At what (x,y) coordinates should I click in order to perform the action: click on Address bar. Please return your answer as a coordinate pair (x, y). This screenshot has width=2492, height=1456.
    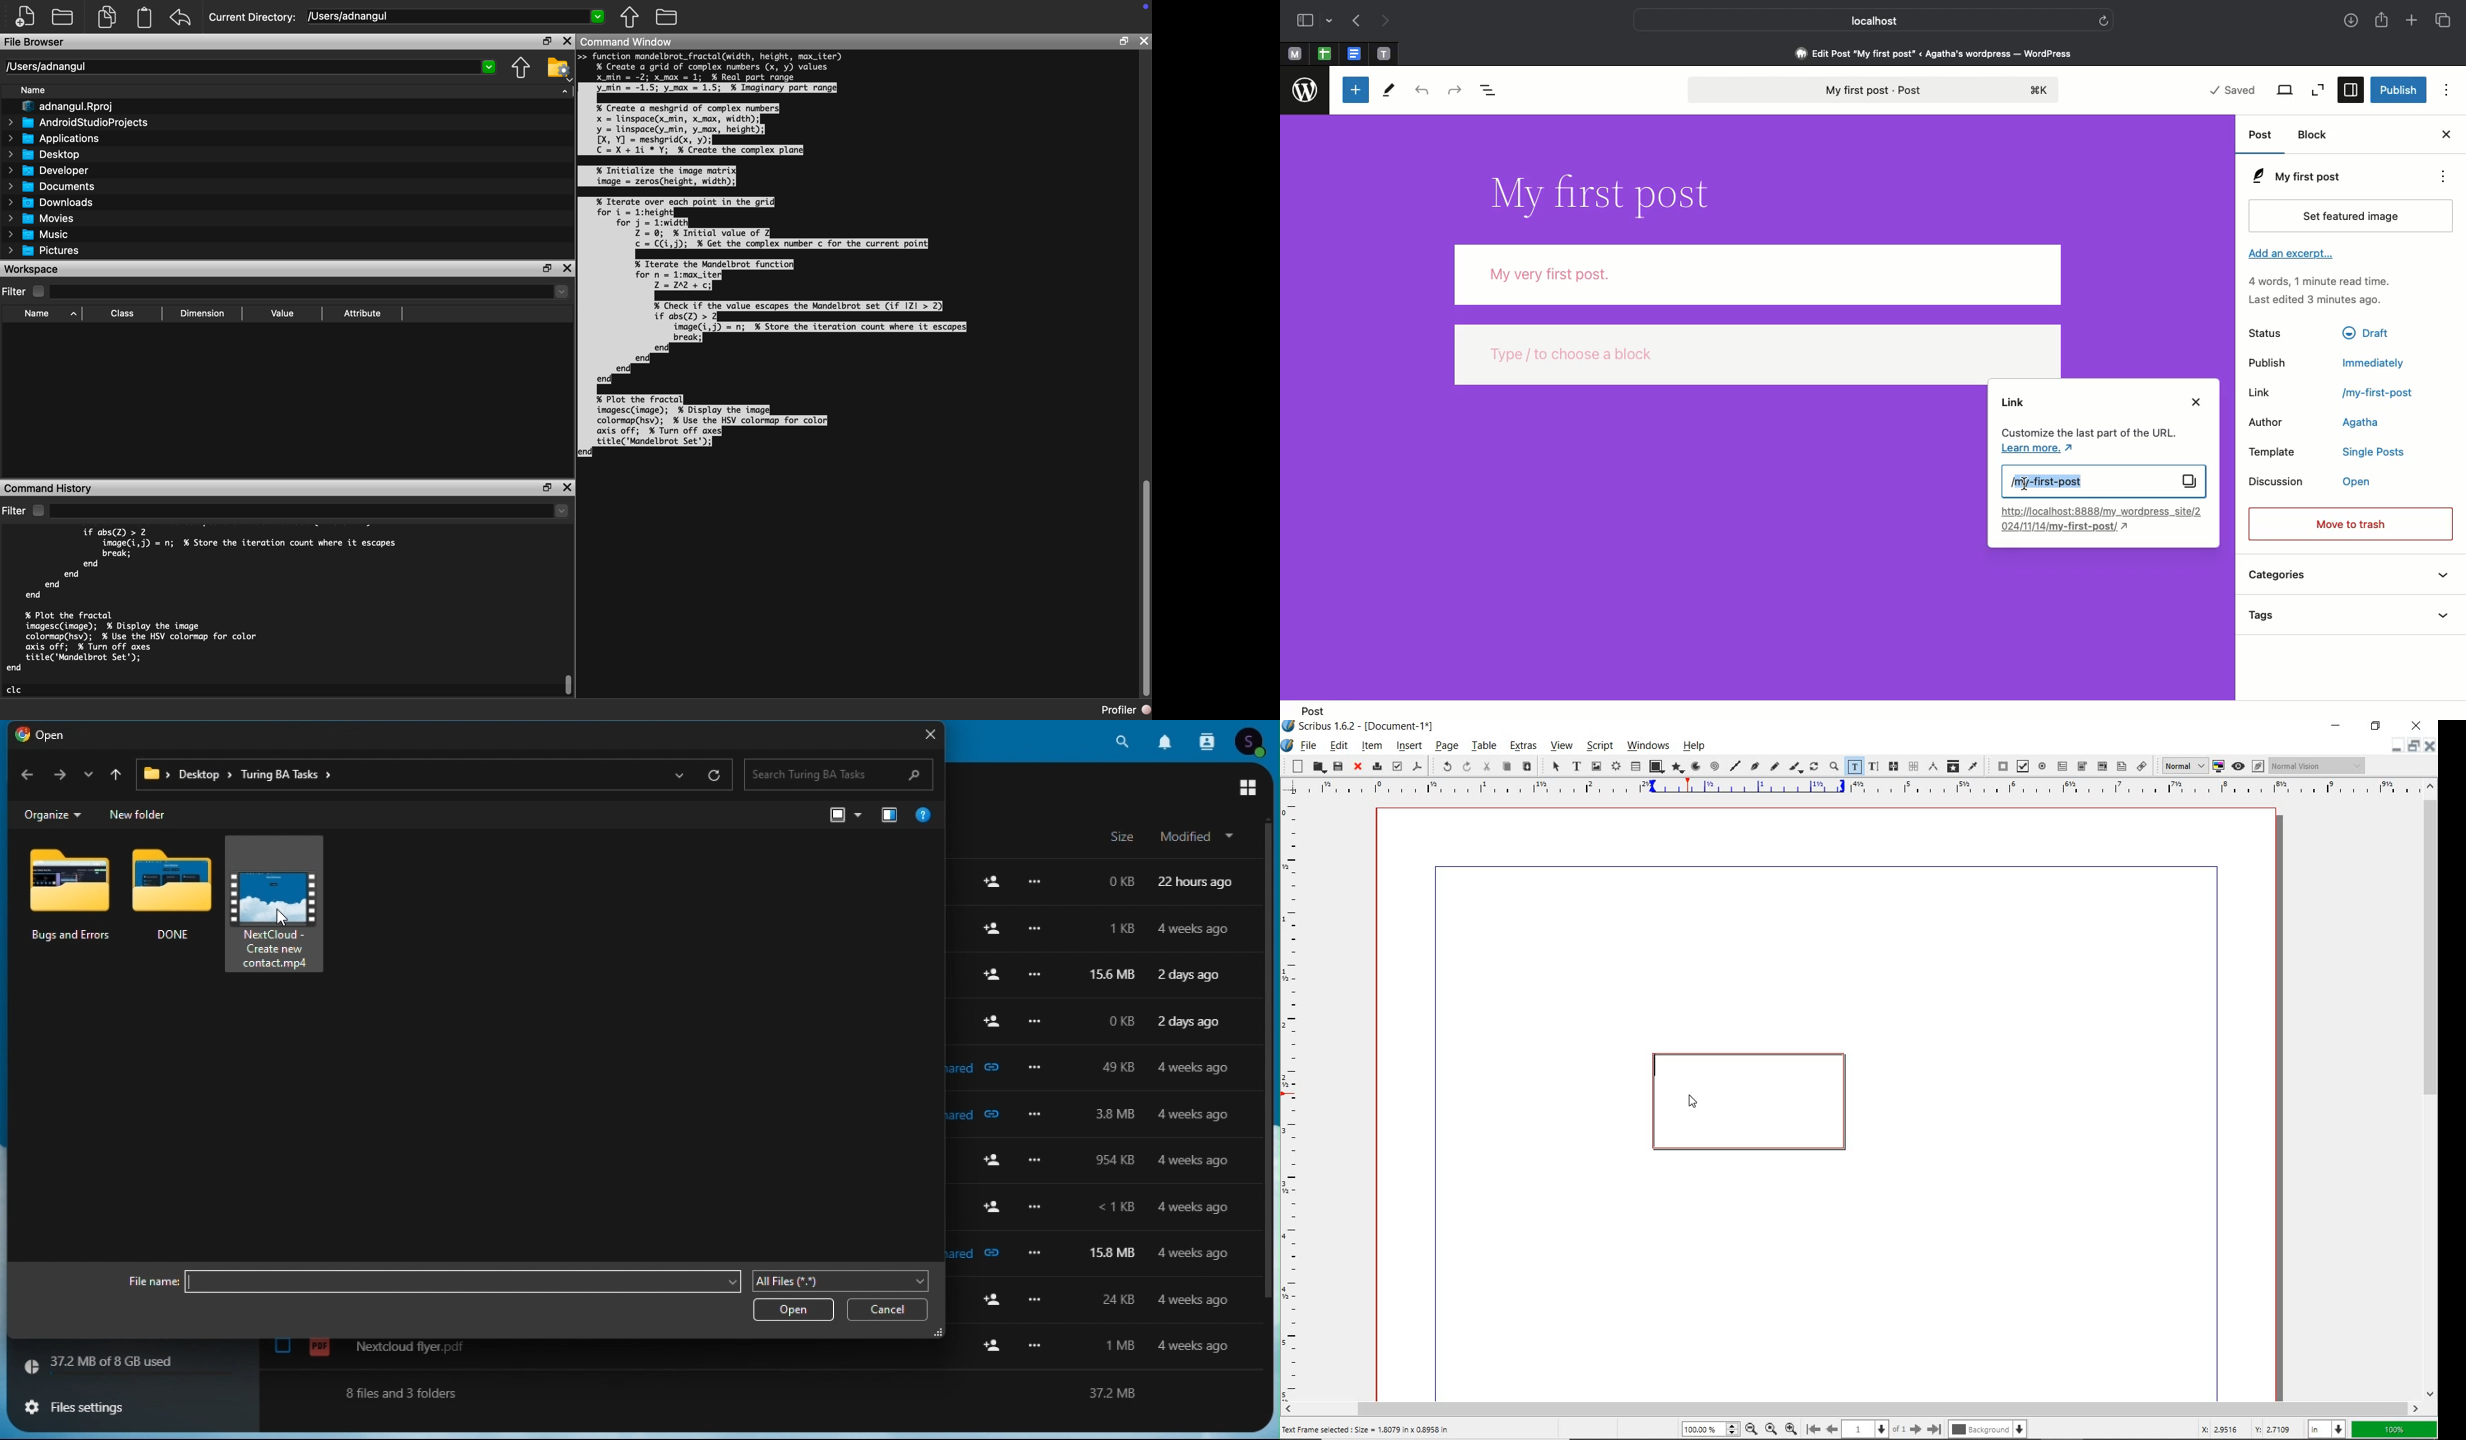
    Looking at the image, I should click on (394, 772).